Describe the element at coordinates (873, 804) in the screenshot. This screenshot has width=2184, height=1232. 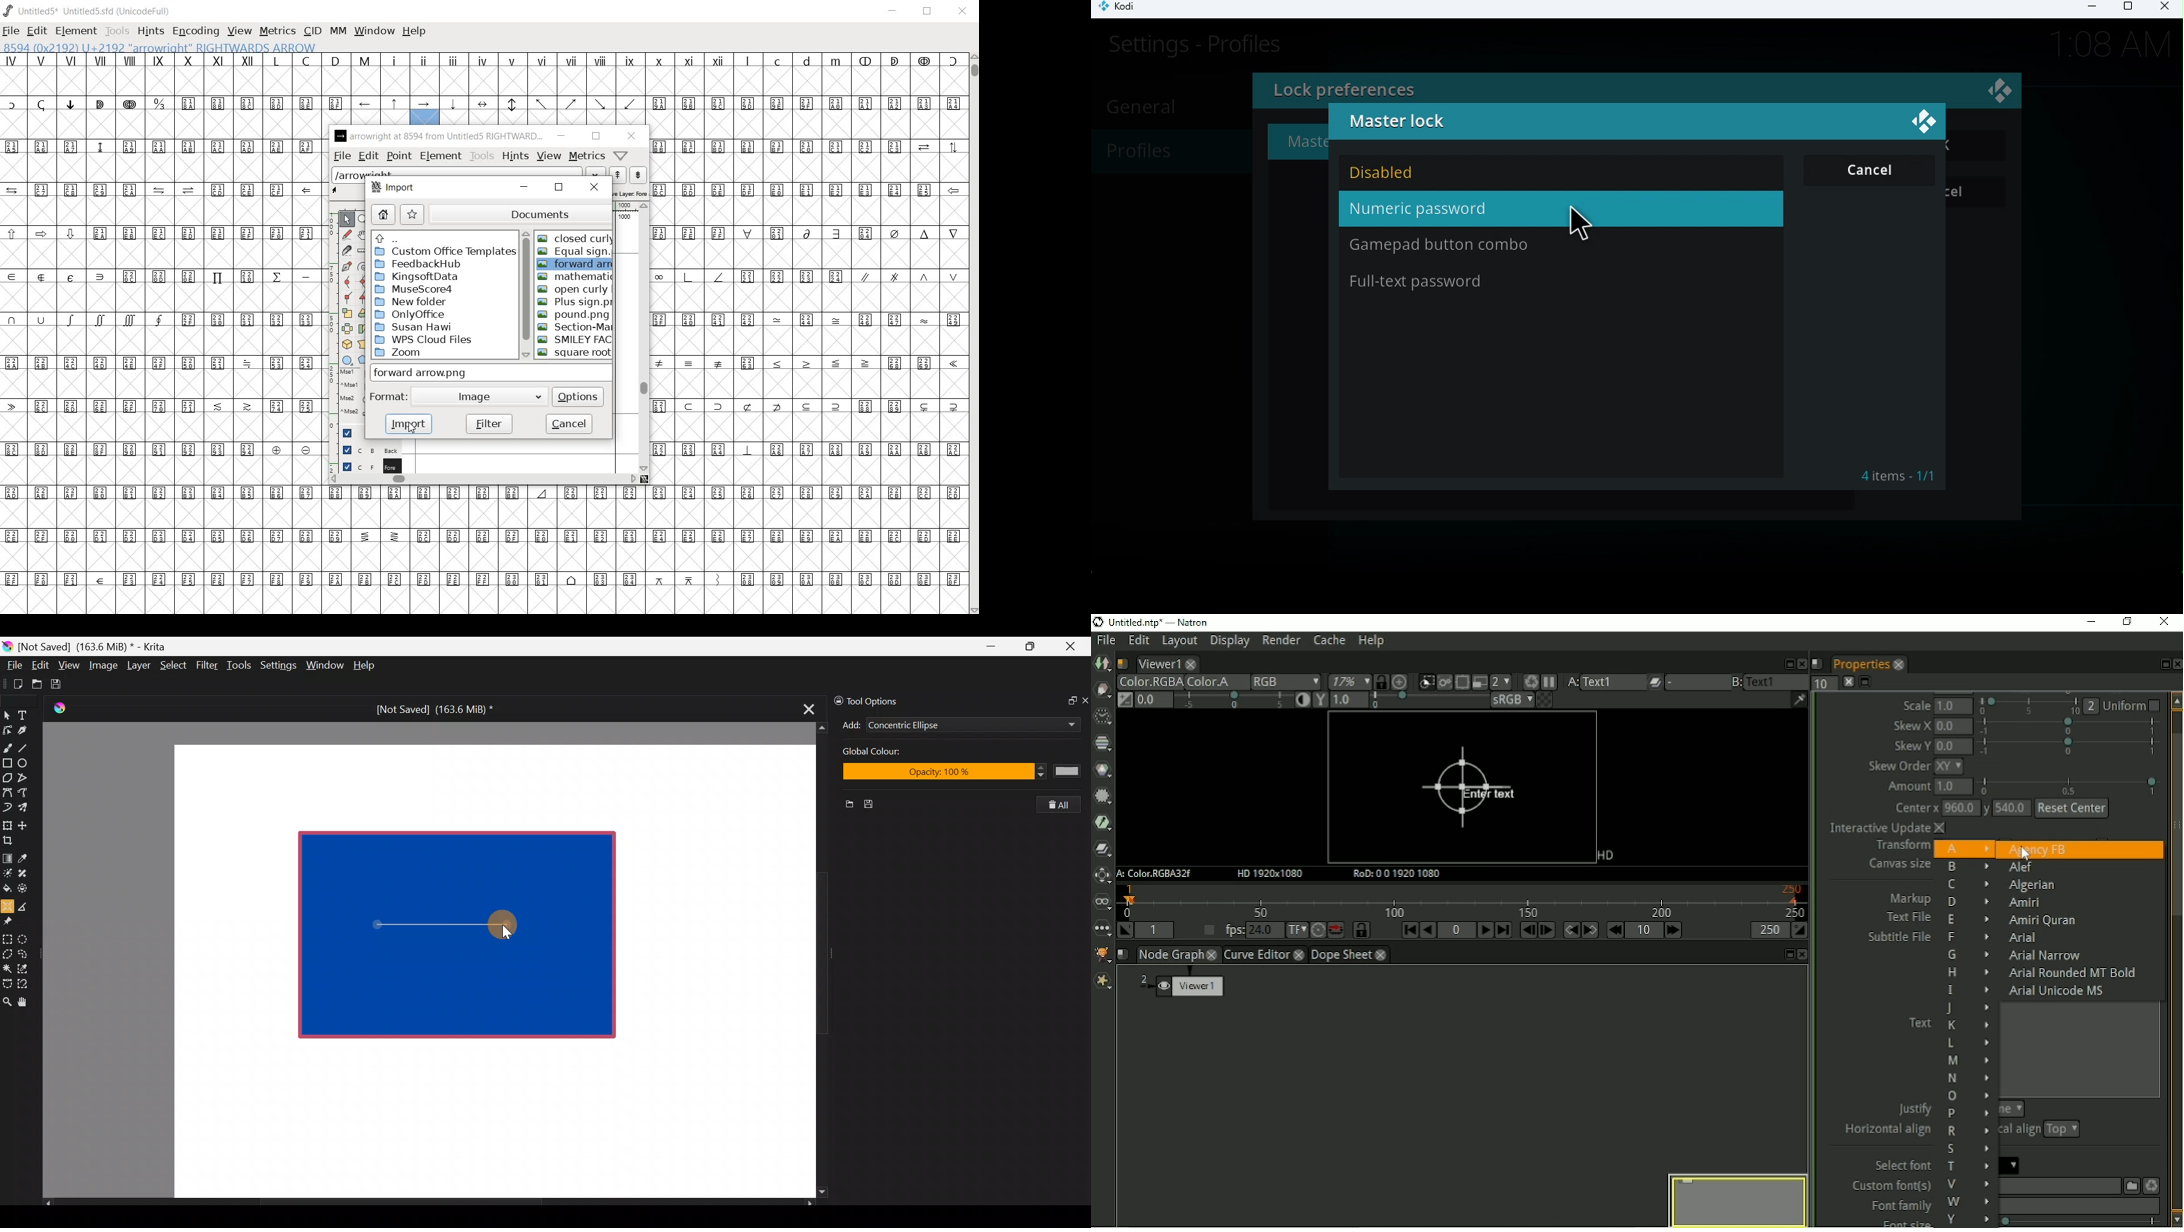
I see `Save` at that location.